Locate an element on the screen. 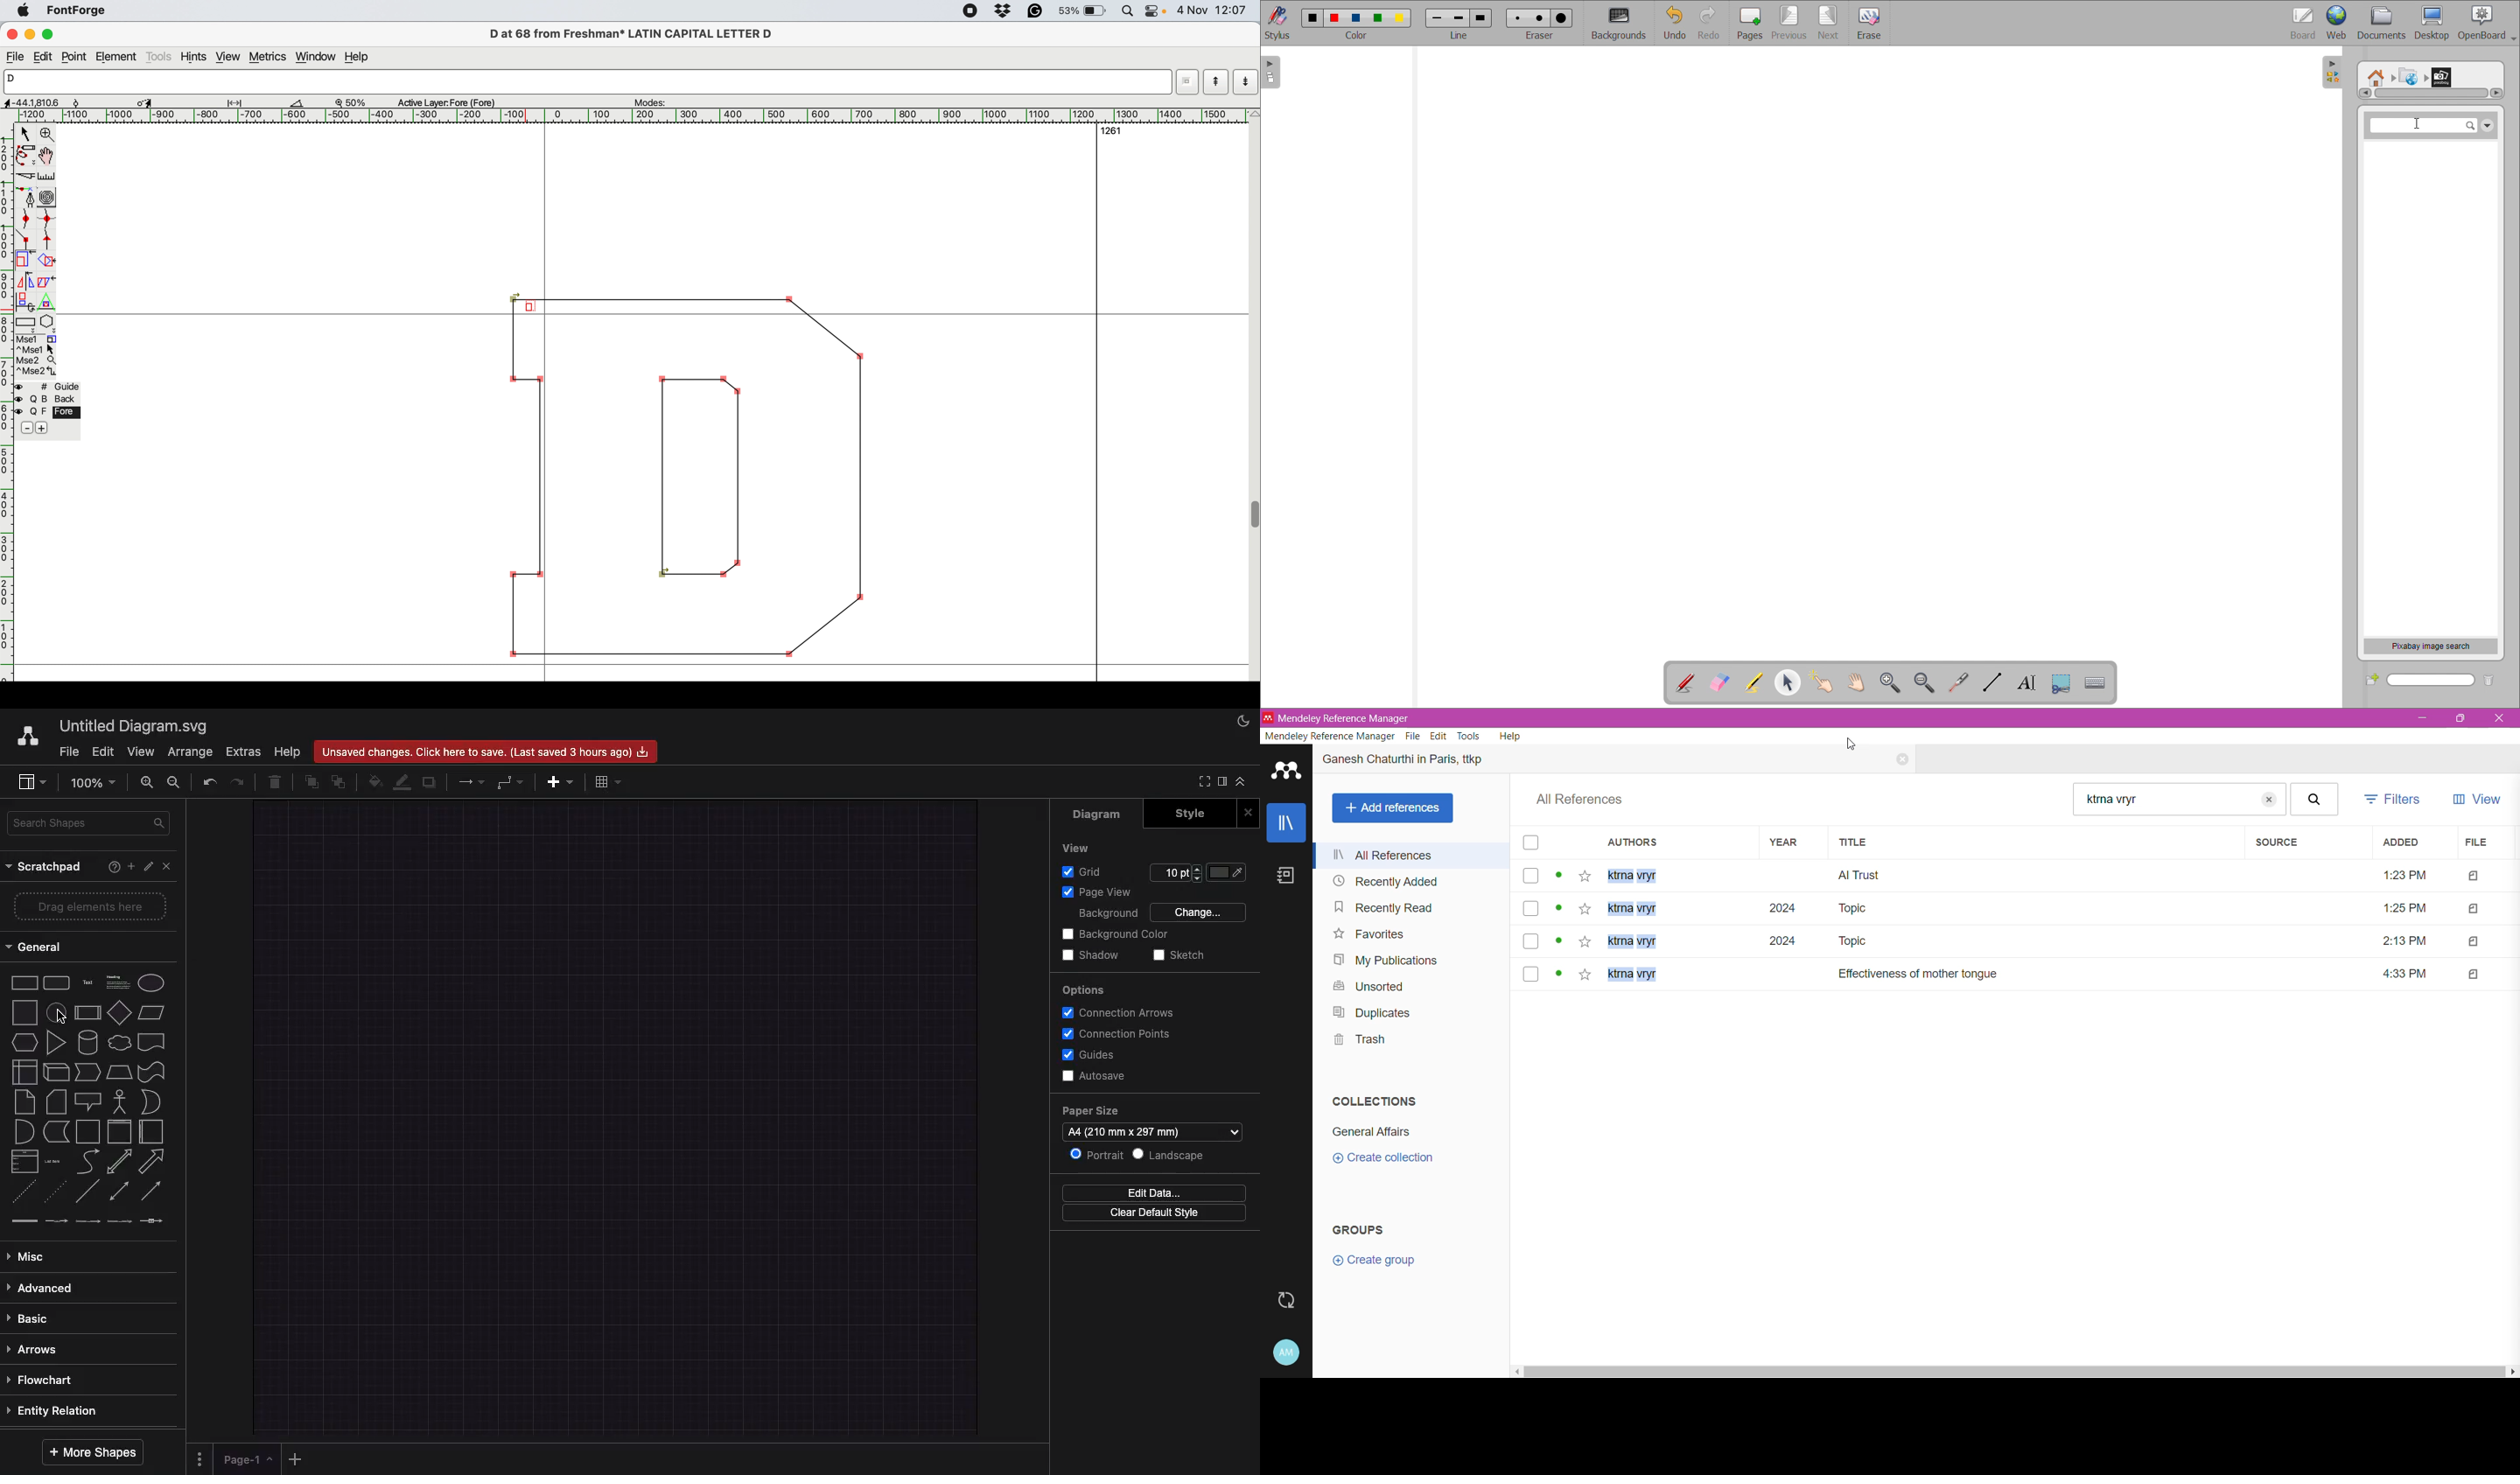  documents is located at coordinates (2382, 24).